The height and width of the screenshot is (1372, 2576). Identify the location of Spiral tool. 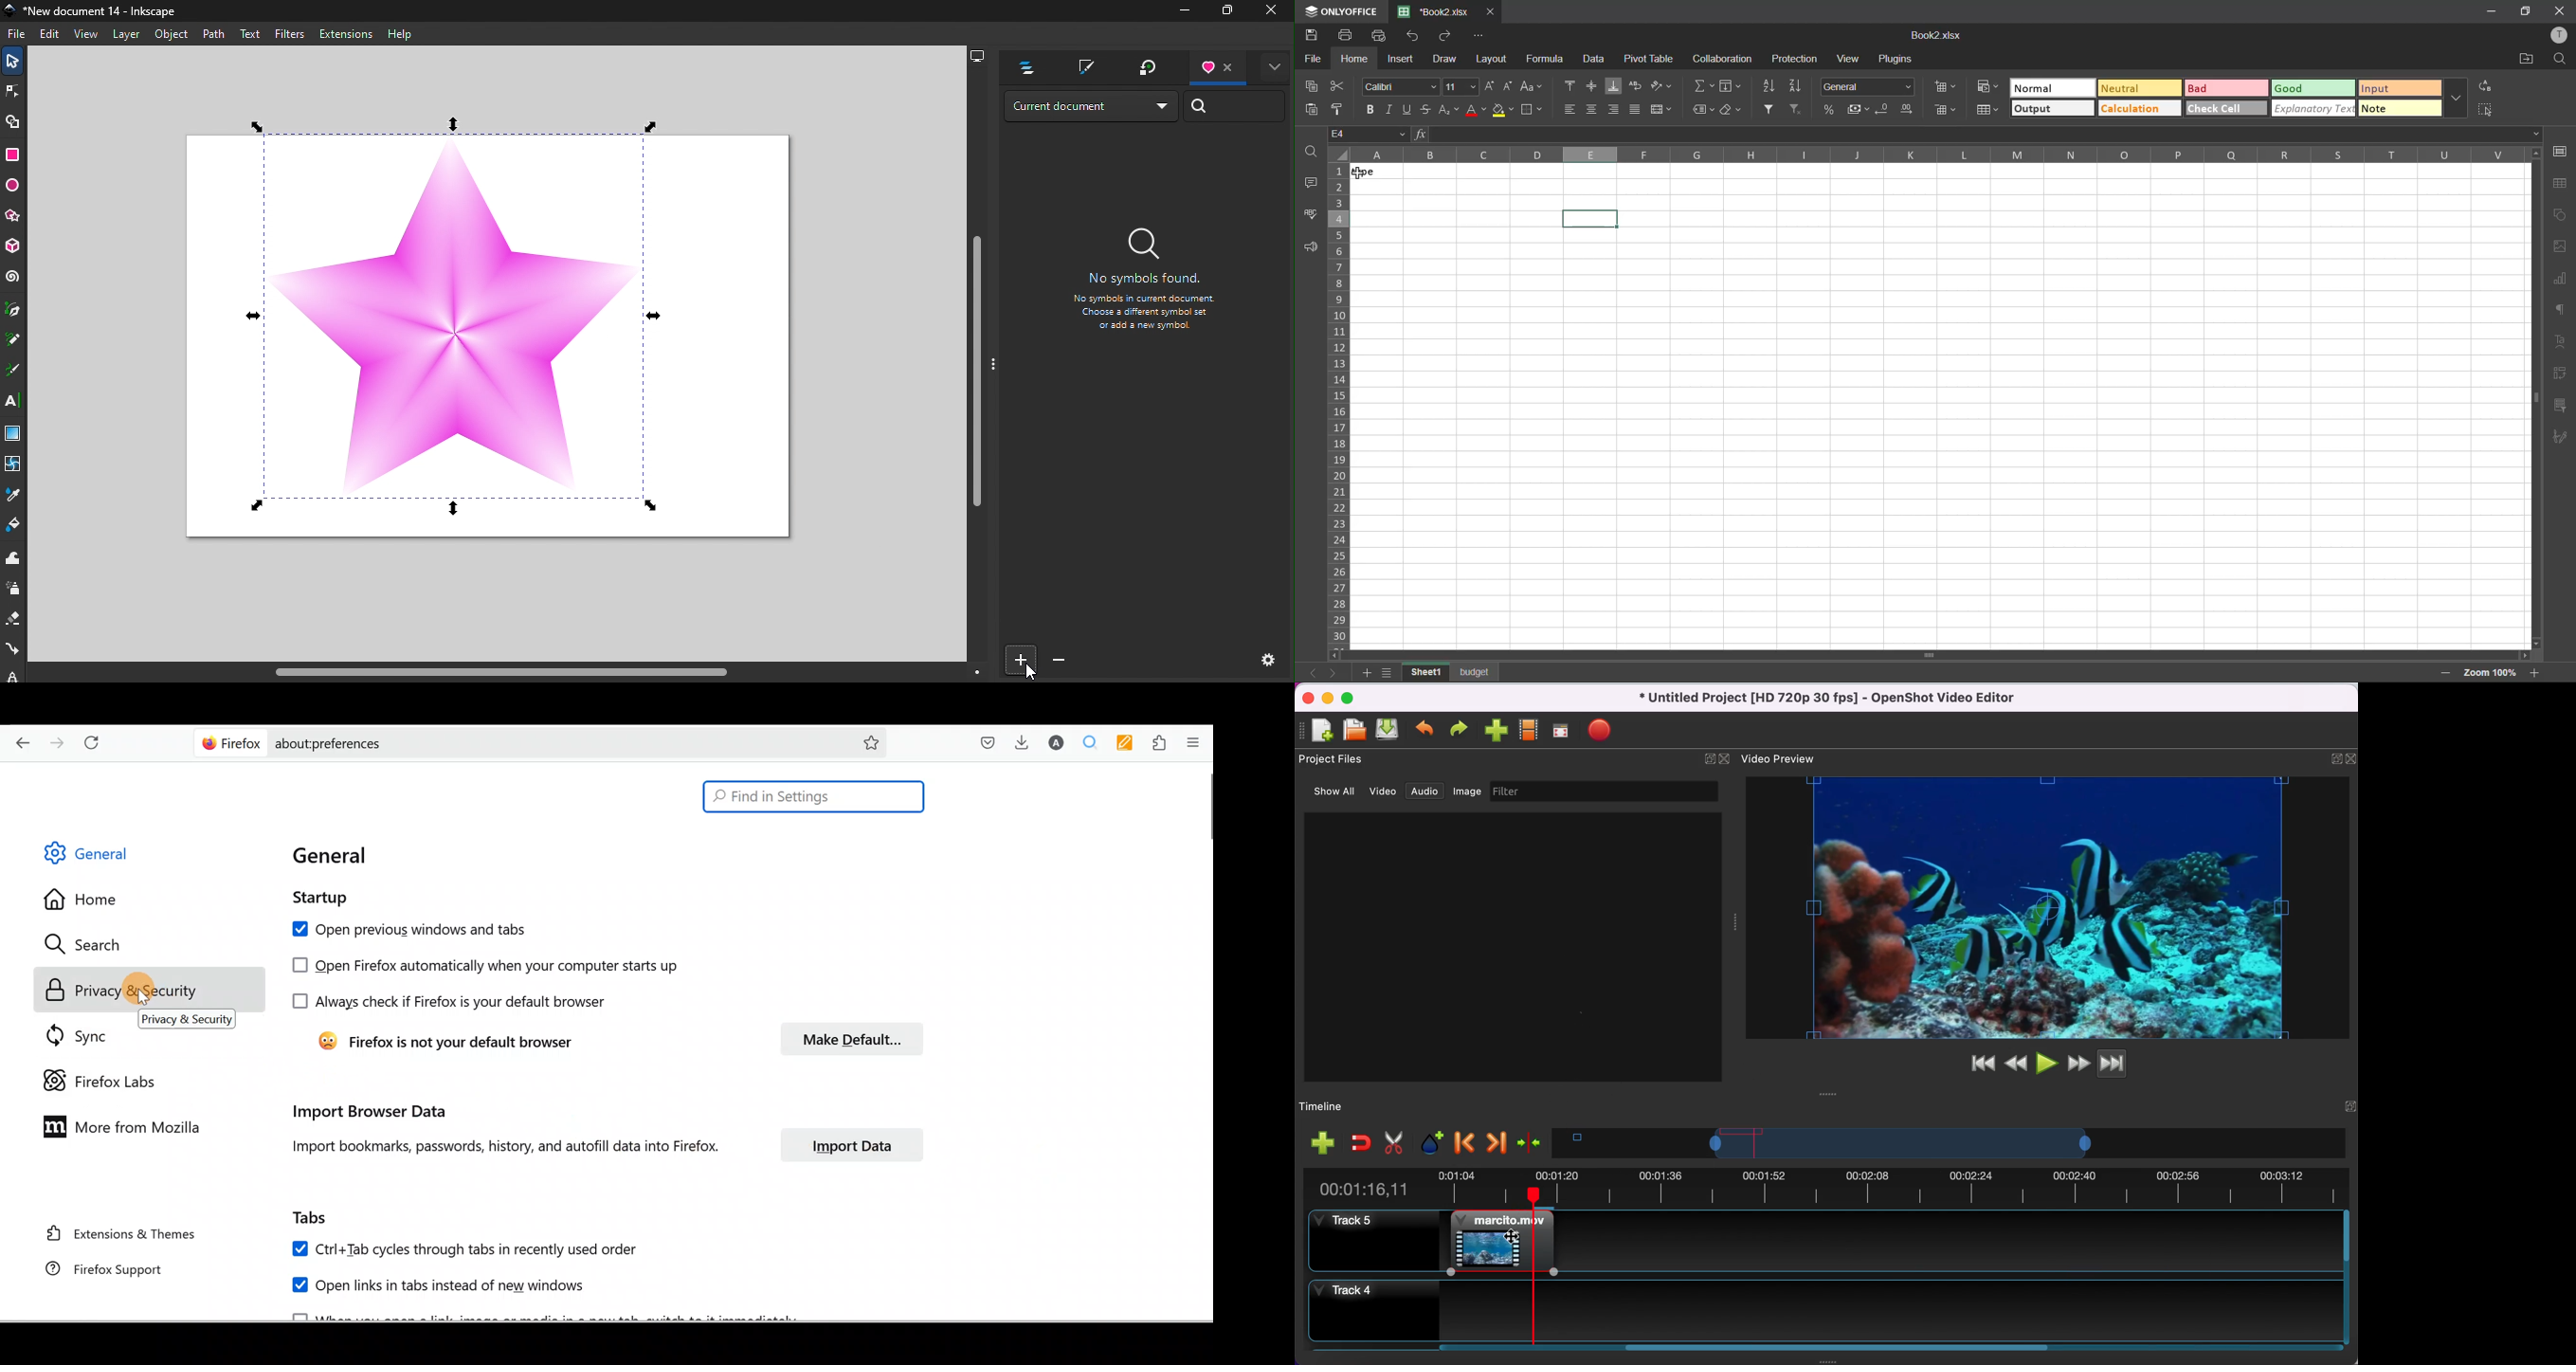
(15, 279).